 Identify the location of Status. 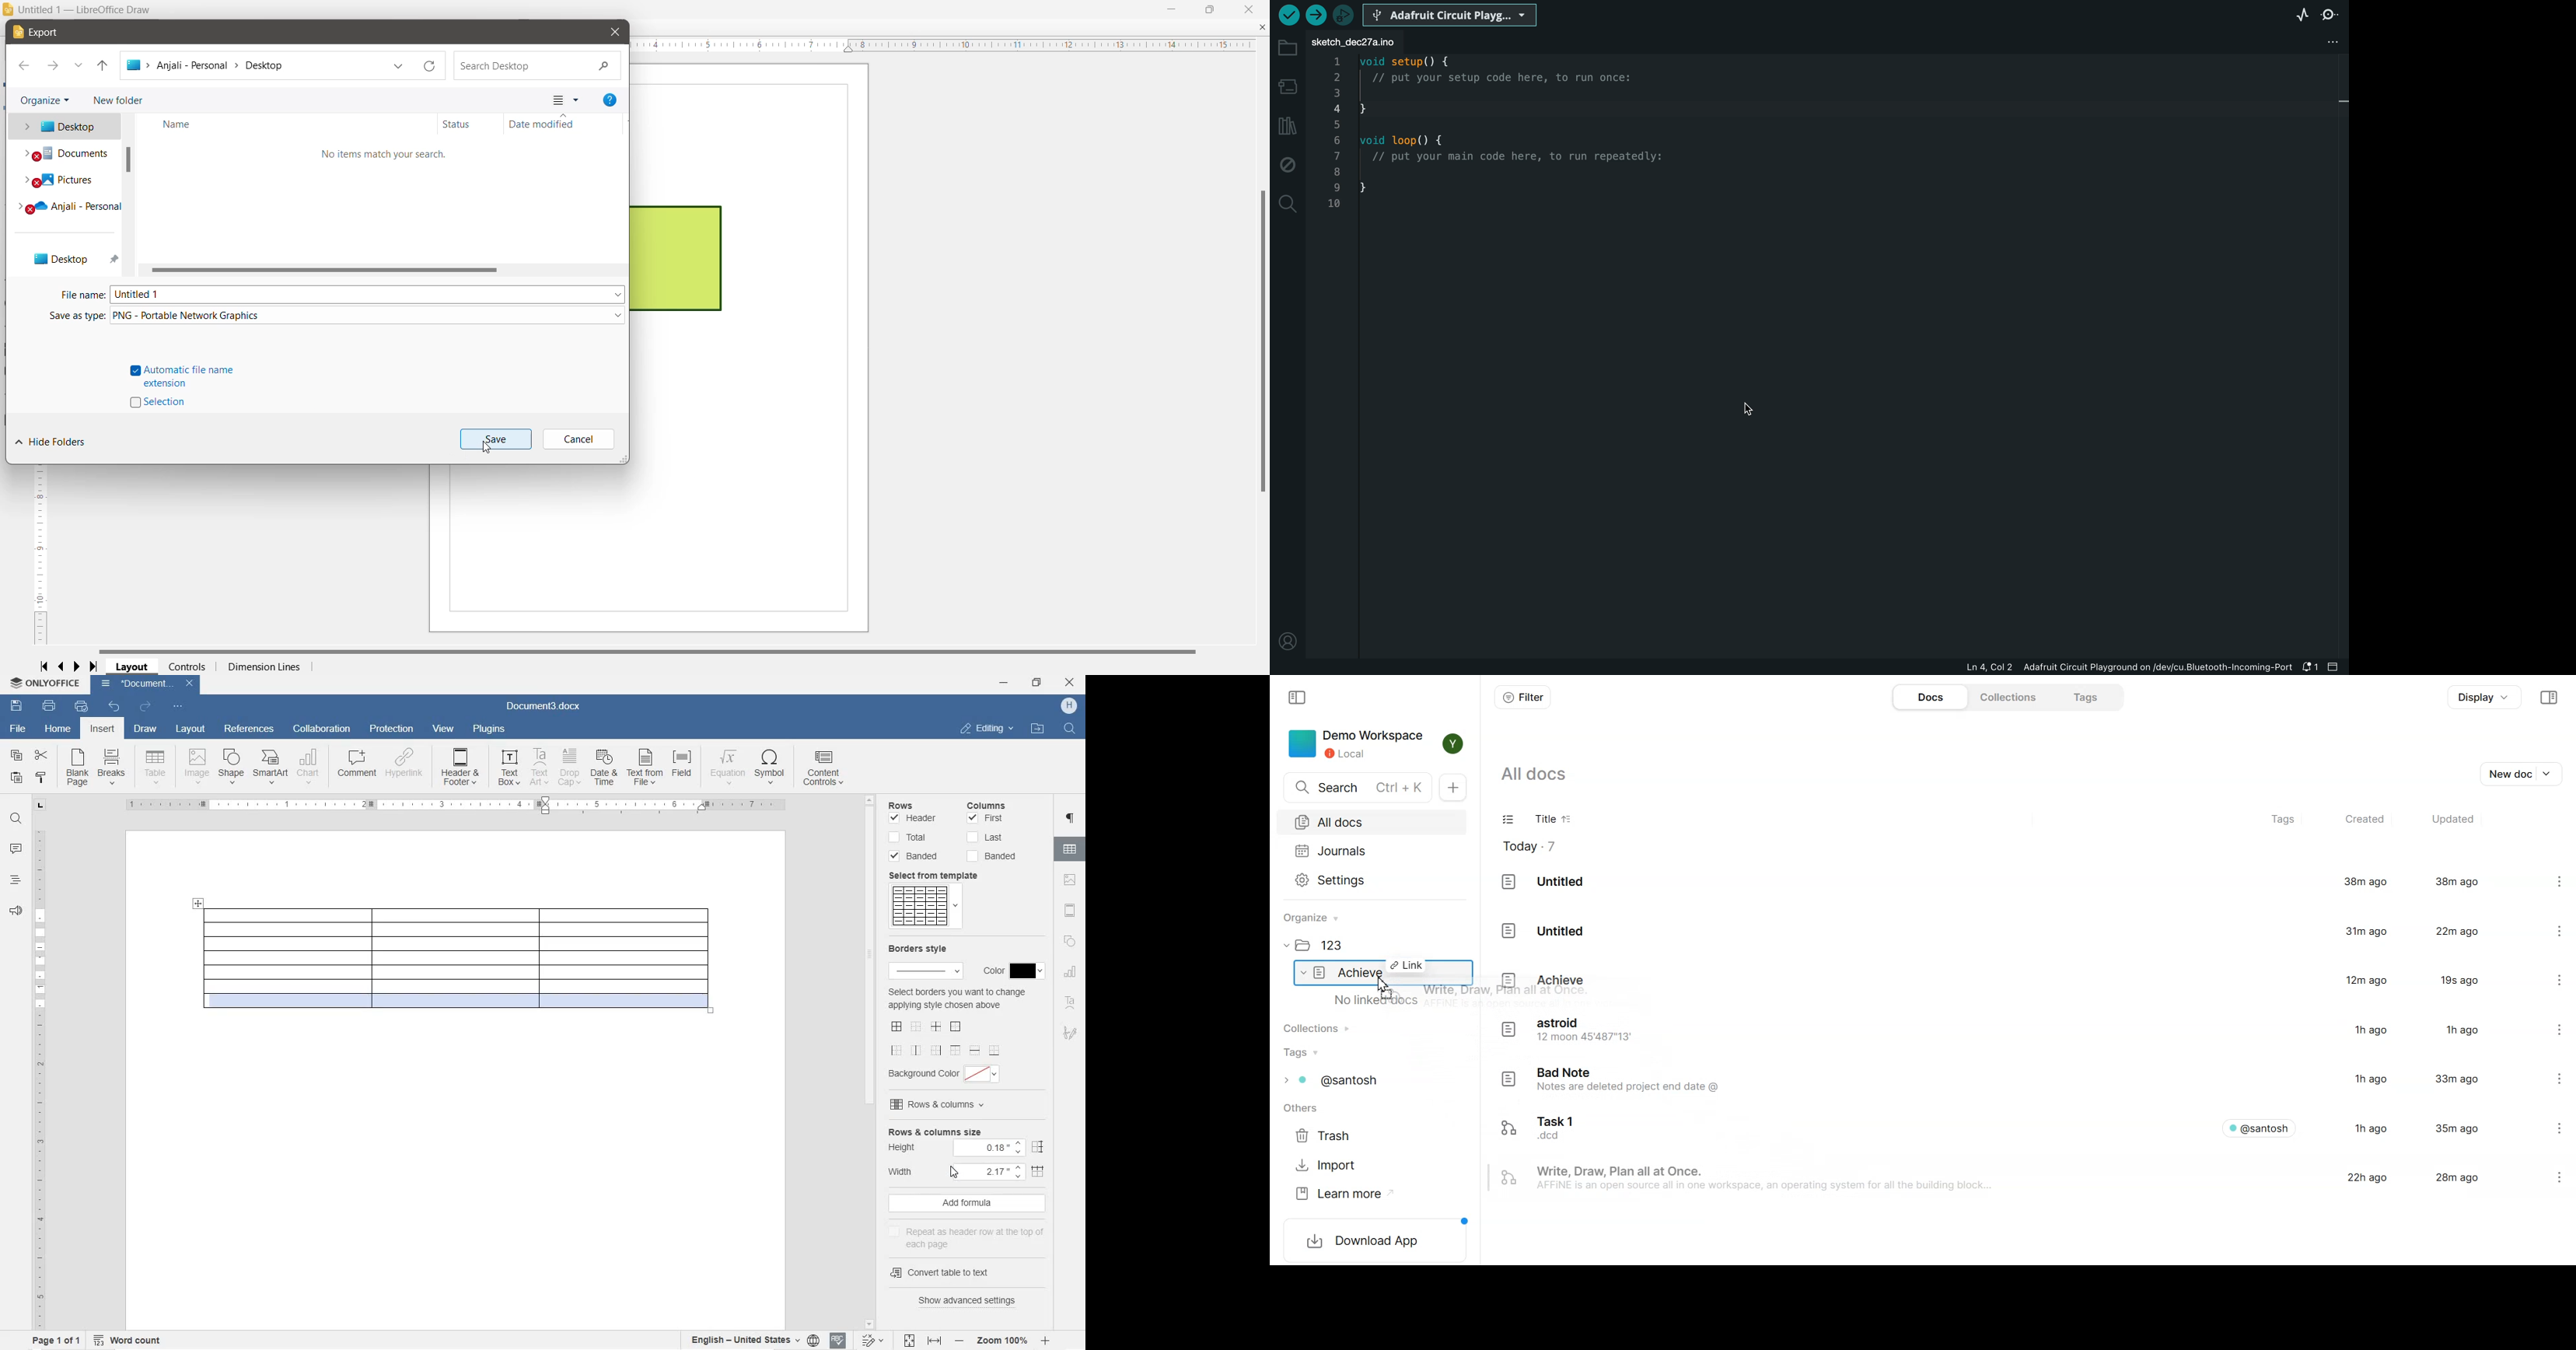
(470, 124).